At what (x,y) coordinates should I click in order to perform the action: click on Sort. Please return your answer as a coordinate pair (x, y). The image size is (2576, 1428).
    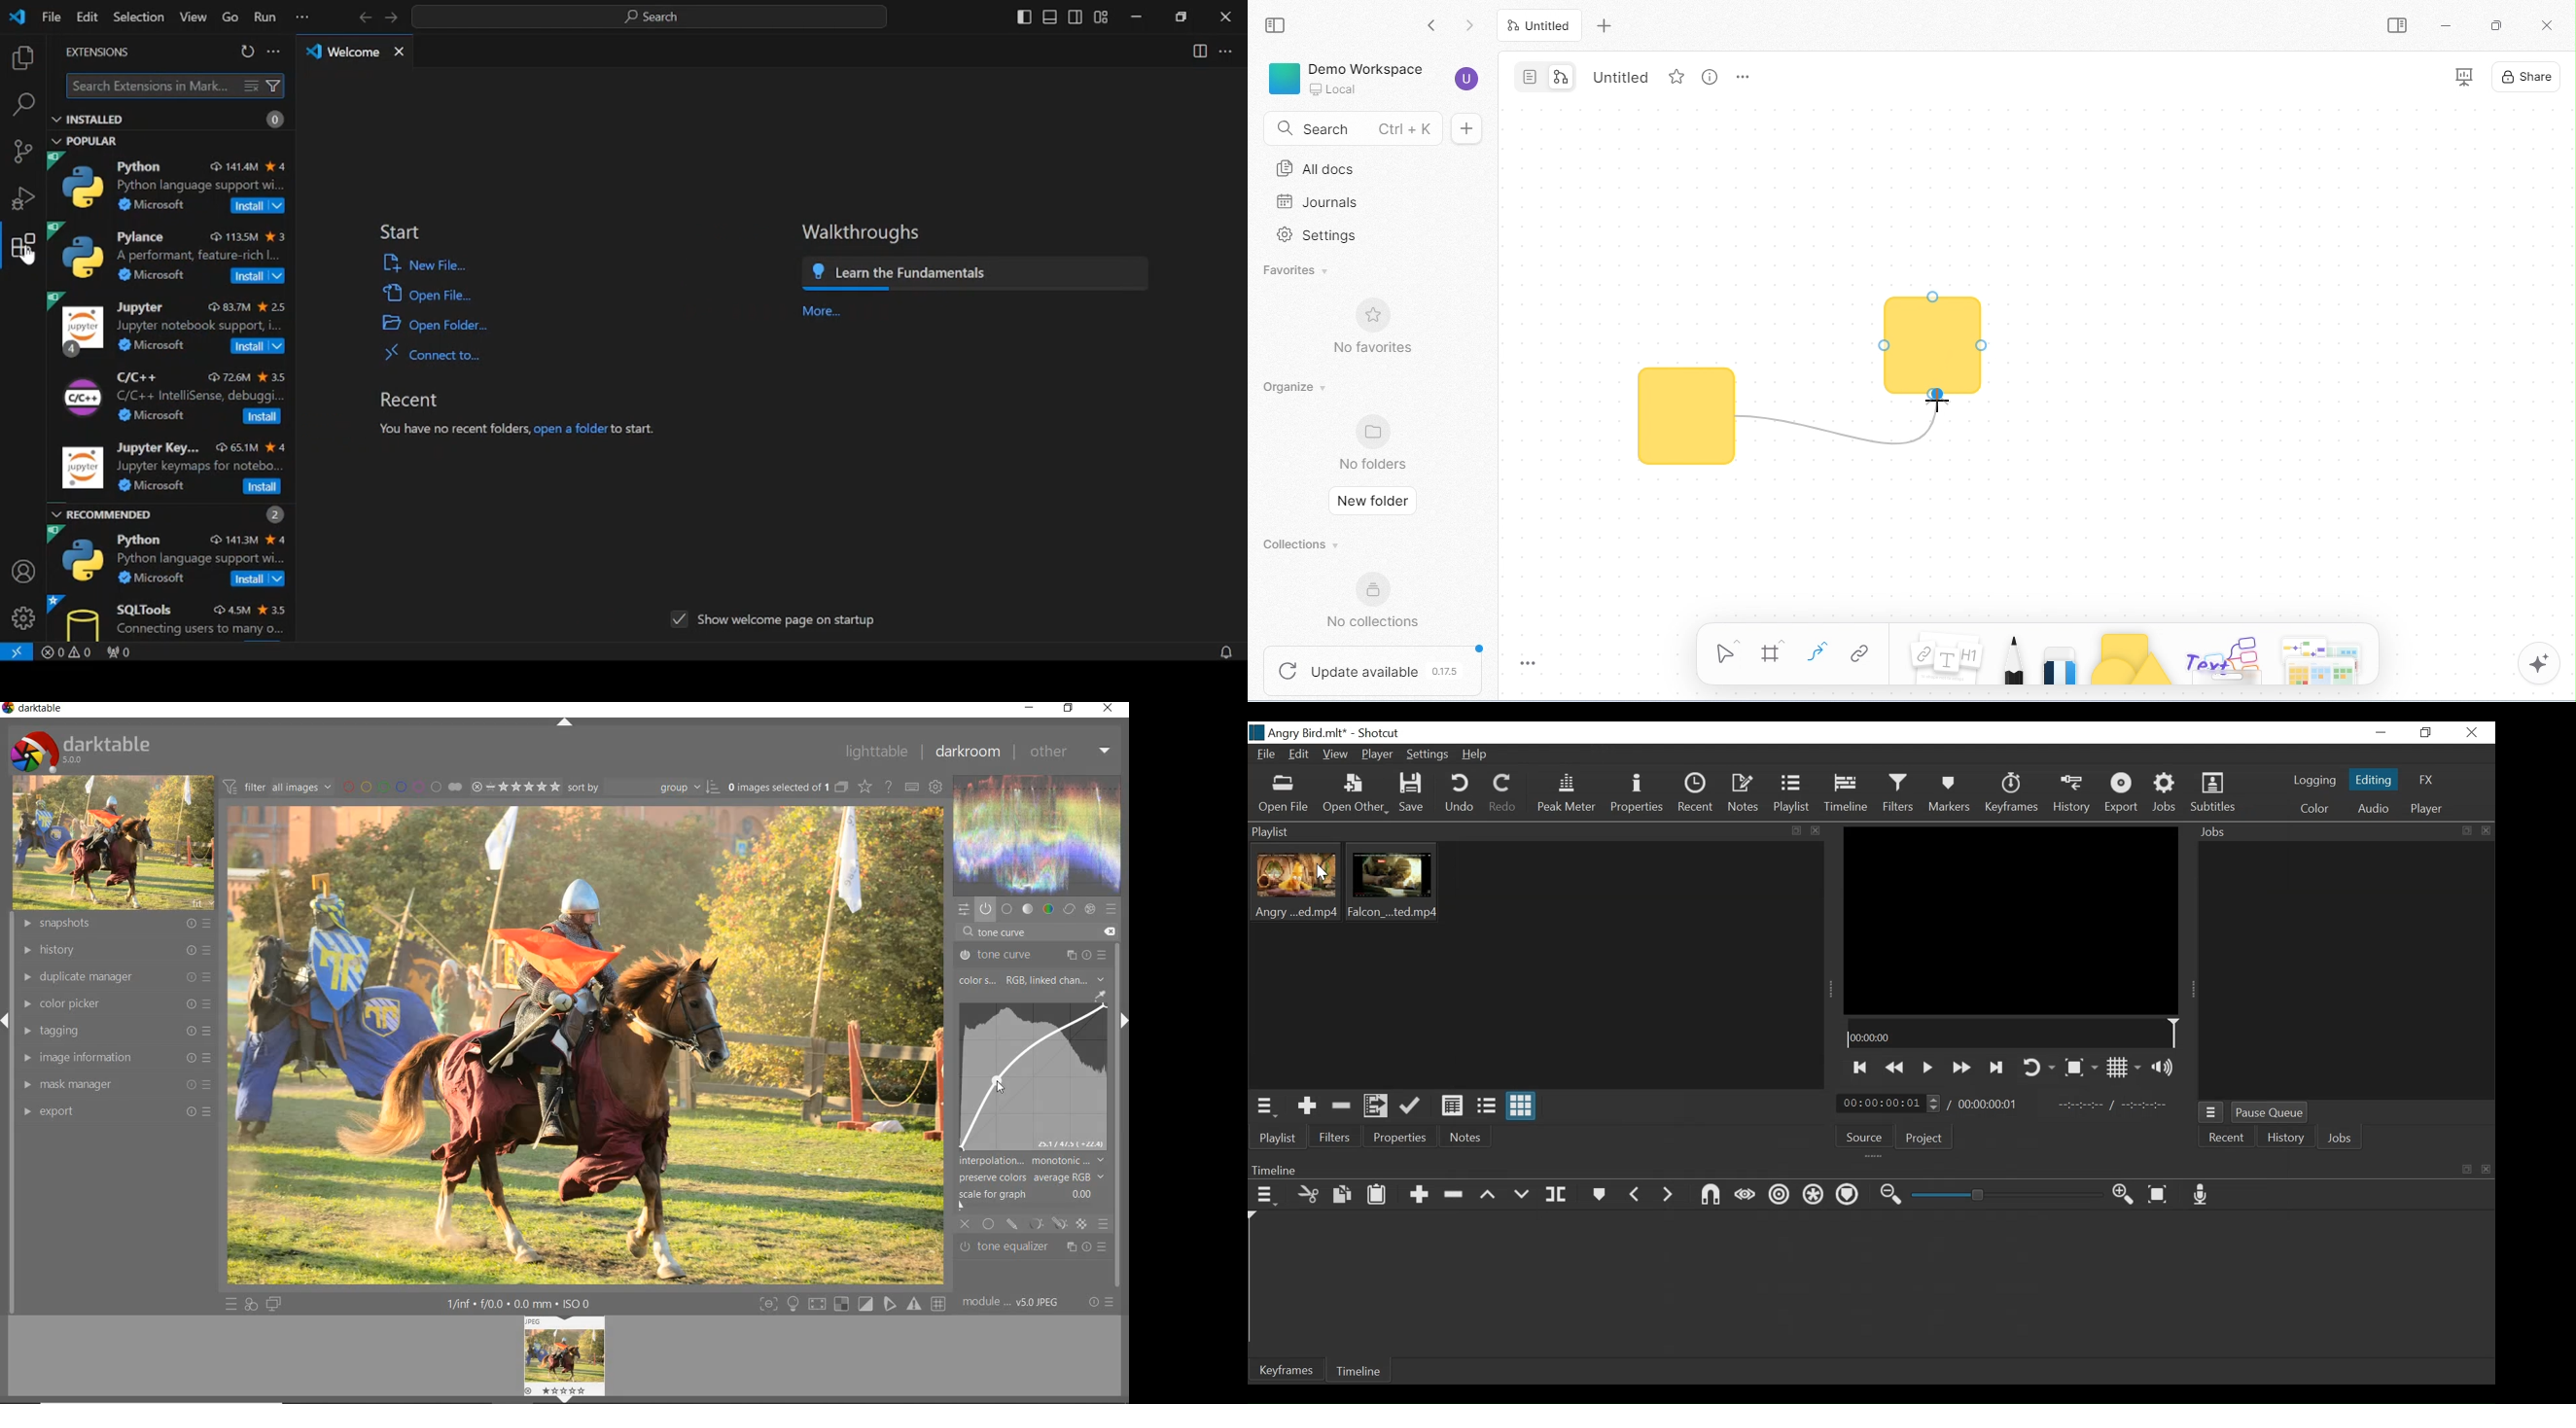
    Looking at the image, I should click on (644, 787).